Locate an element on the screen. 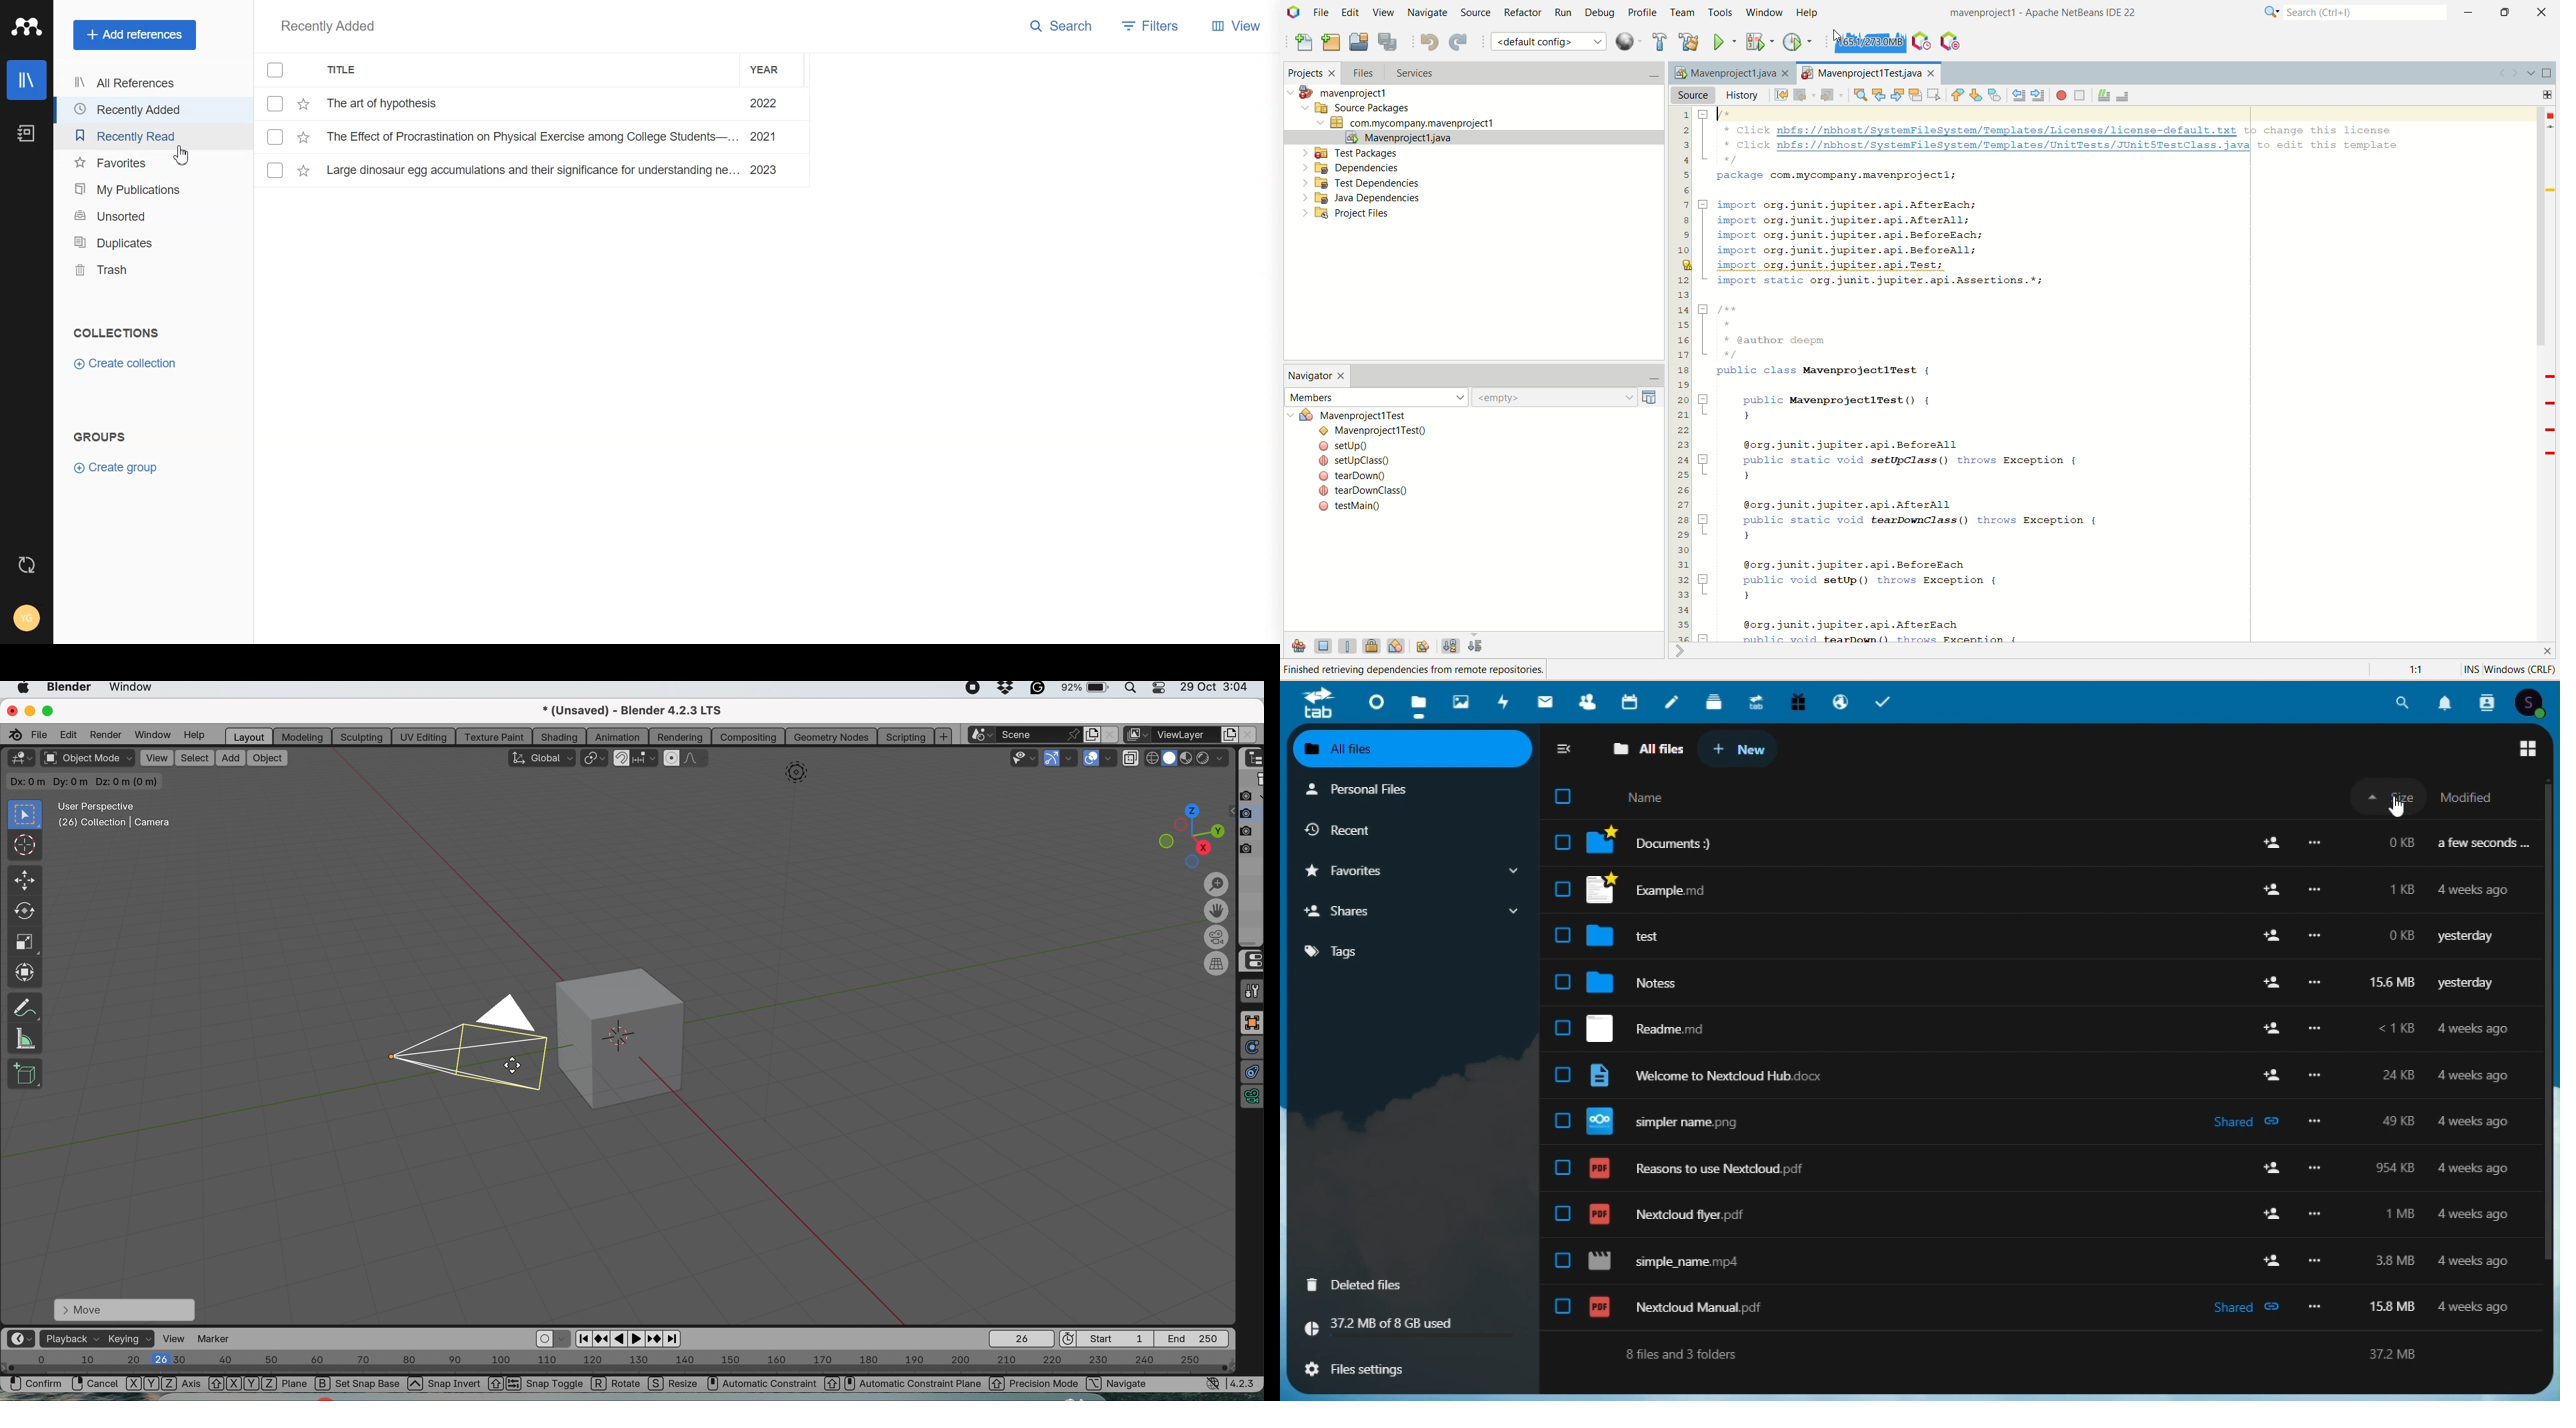 The height and width of the screenshot is (1428, 2576). cancel is located at coordinates (95, 1383).